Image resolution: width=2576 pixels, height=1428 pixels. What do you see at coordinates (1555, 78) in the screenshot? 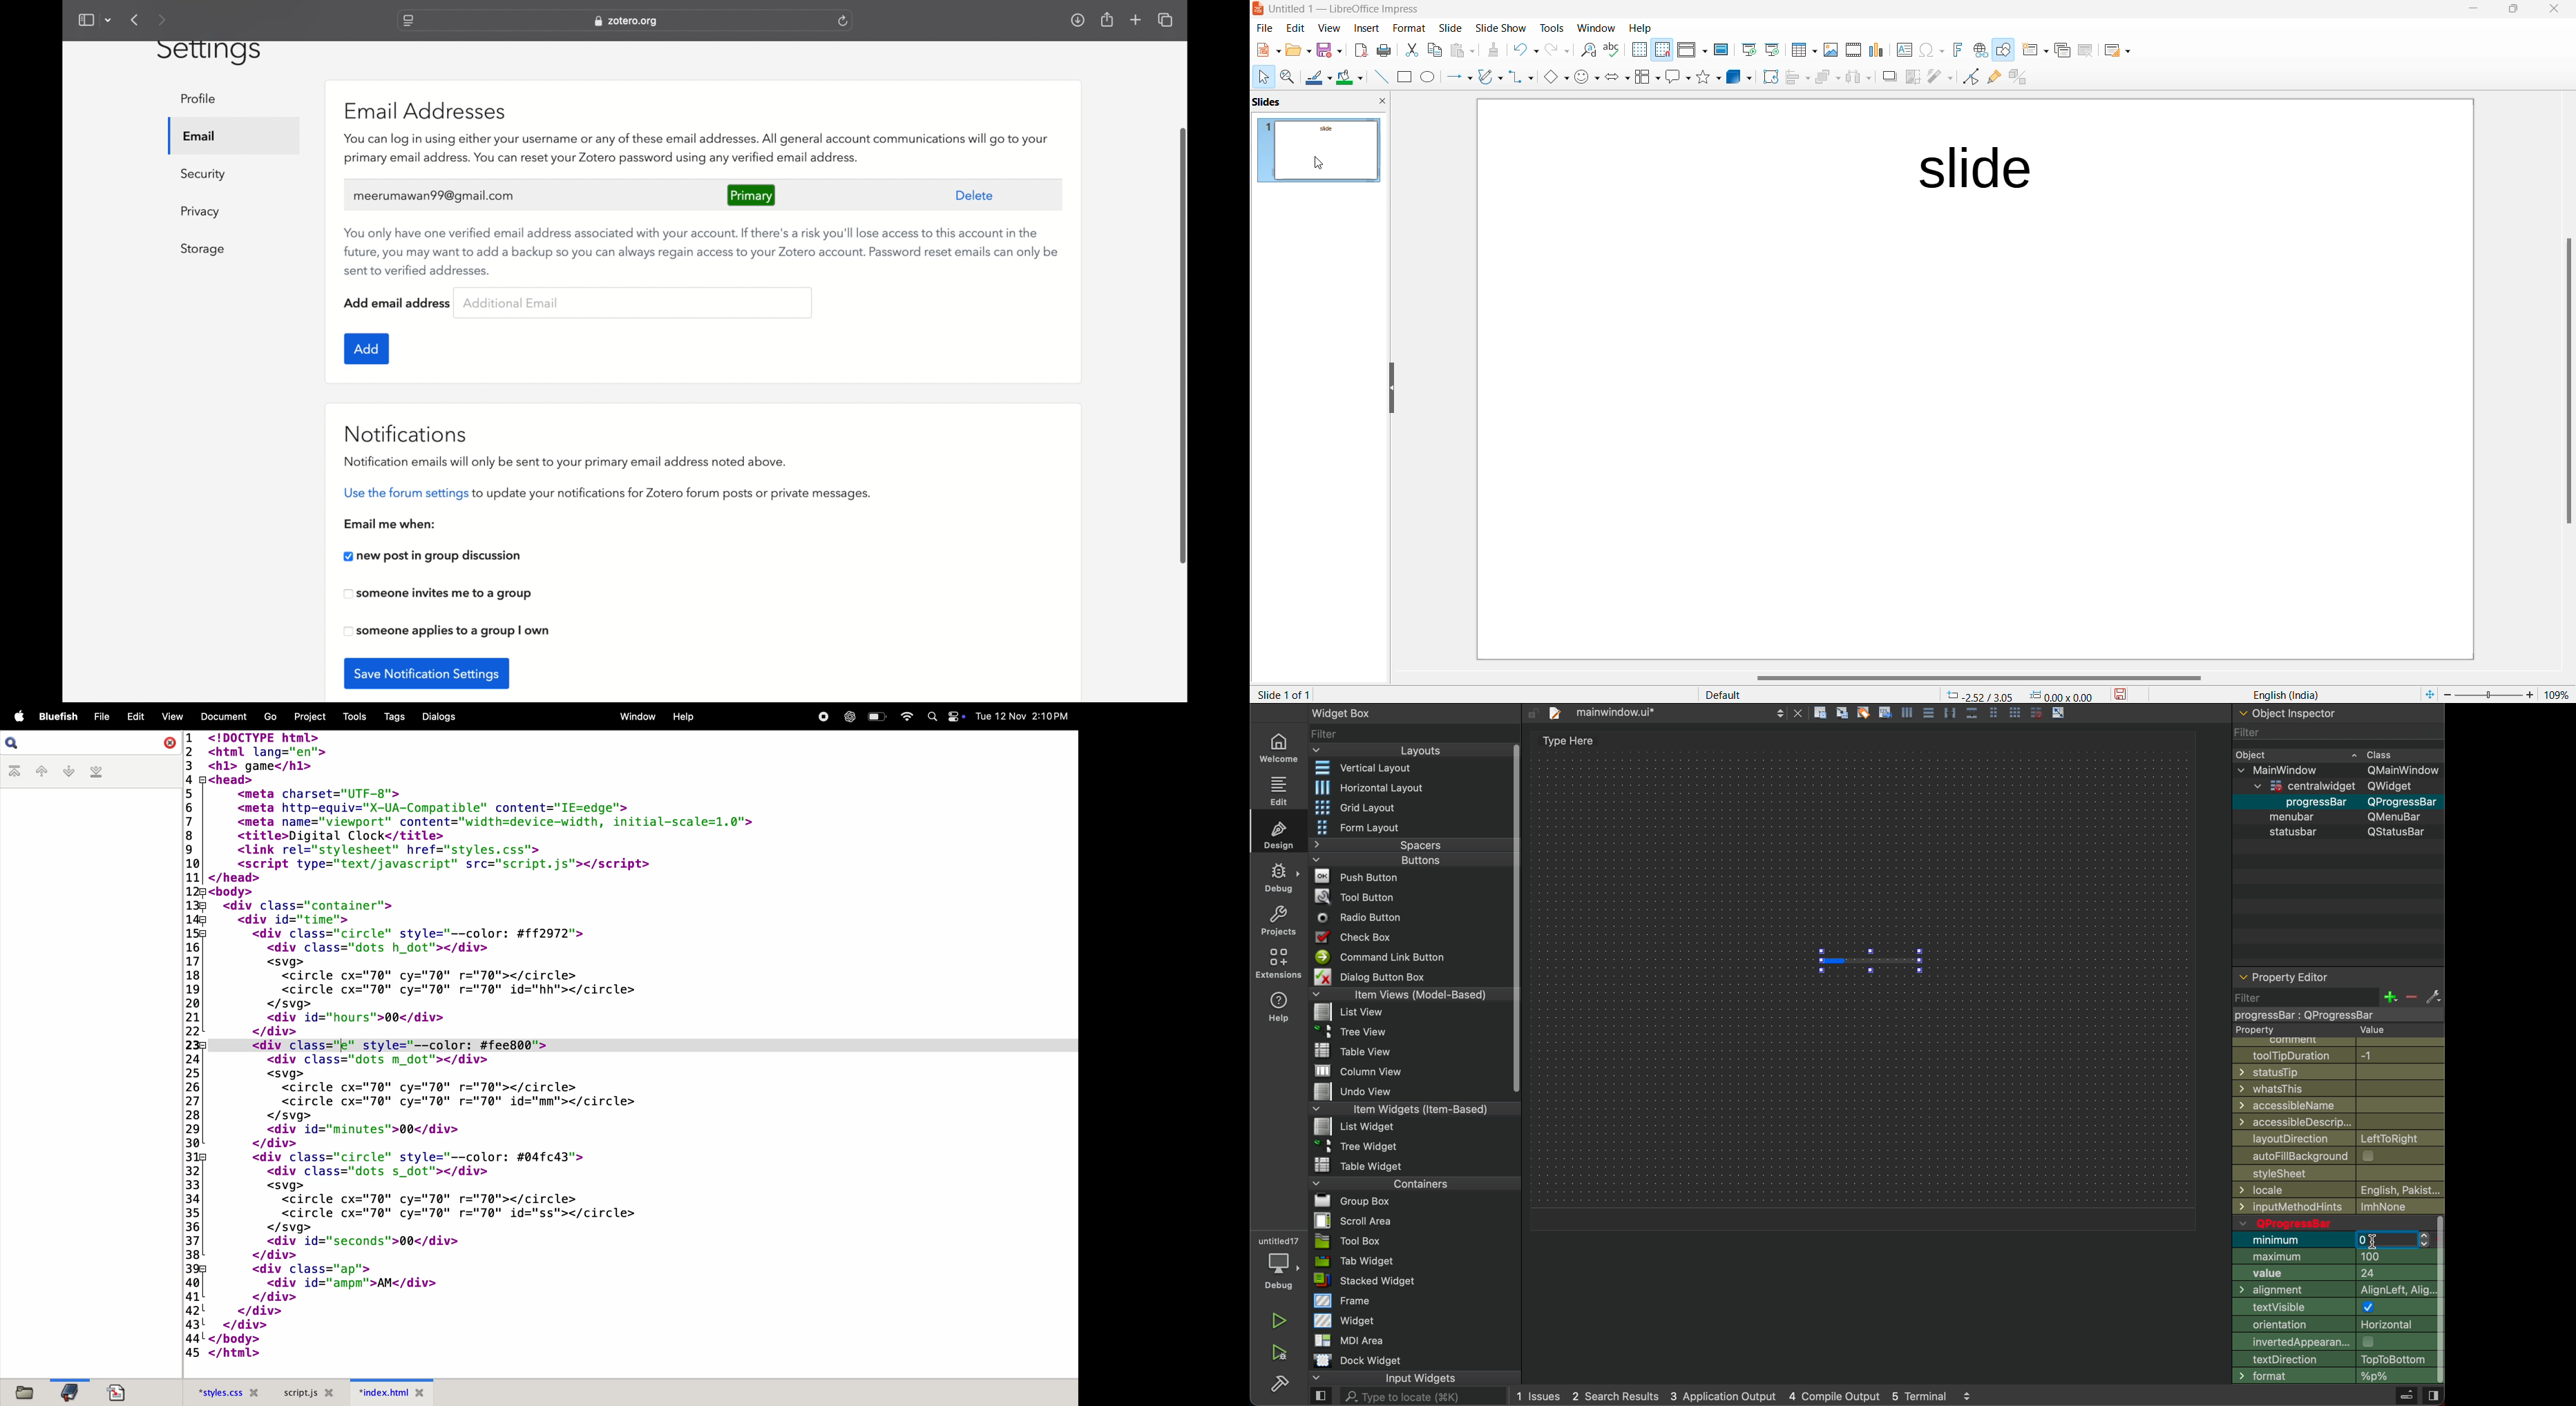
I see `basic shapes` at bounding box center [1555, 78].